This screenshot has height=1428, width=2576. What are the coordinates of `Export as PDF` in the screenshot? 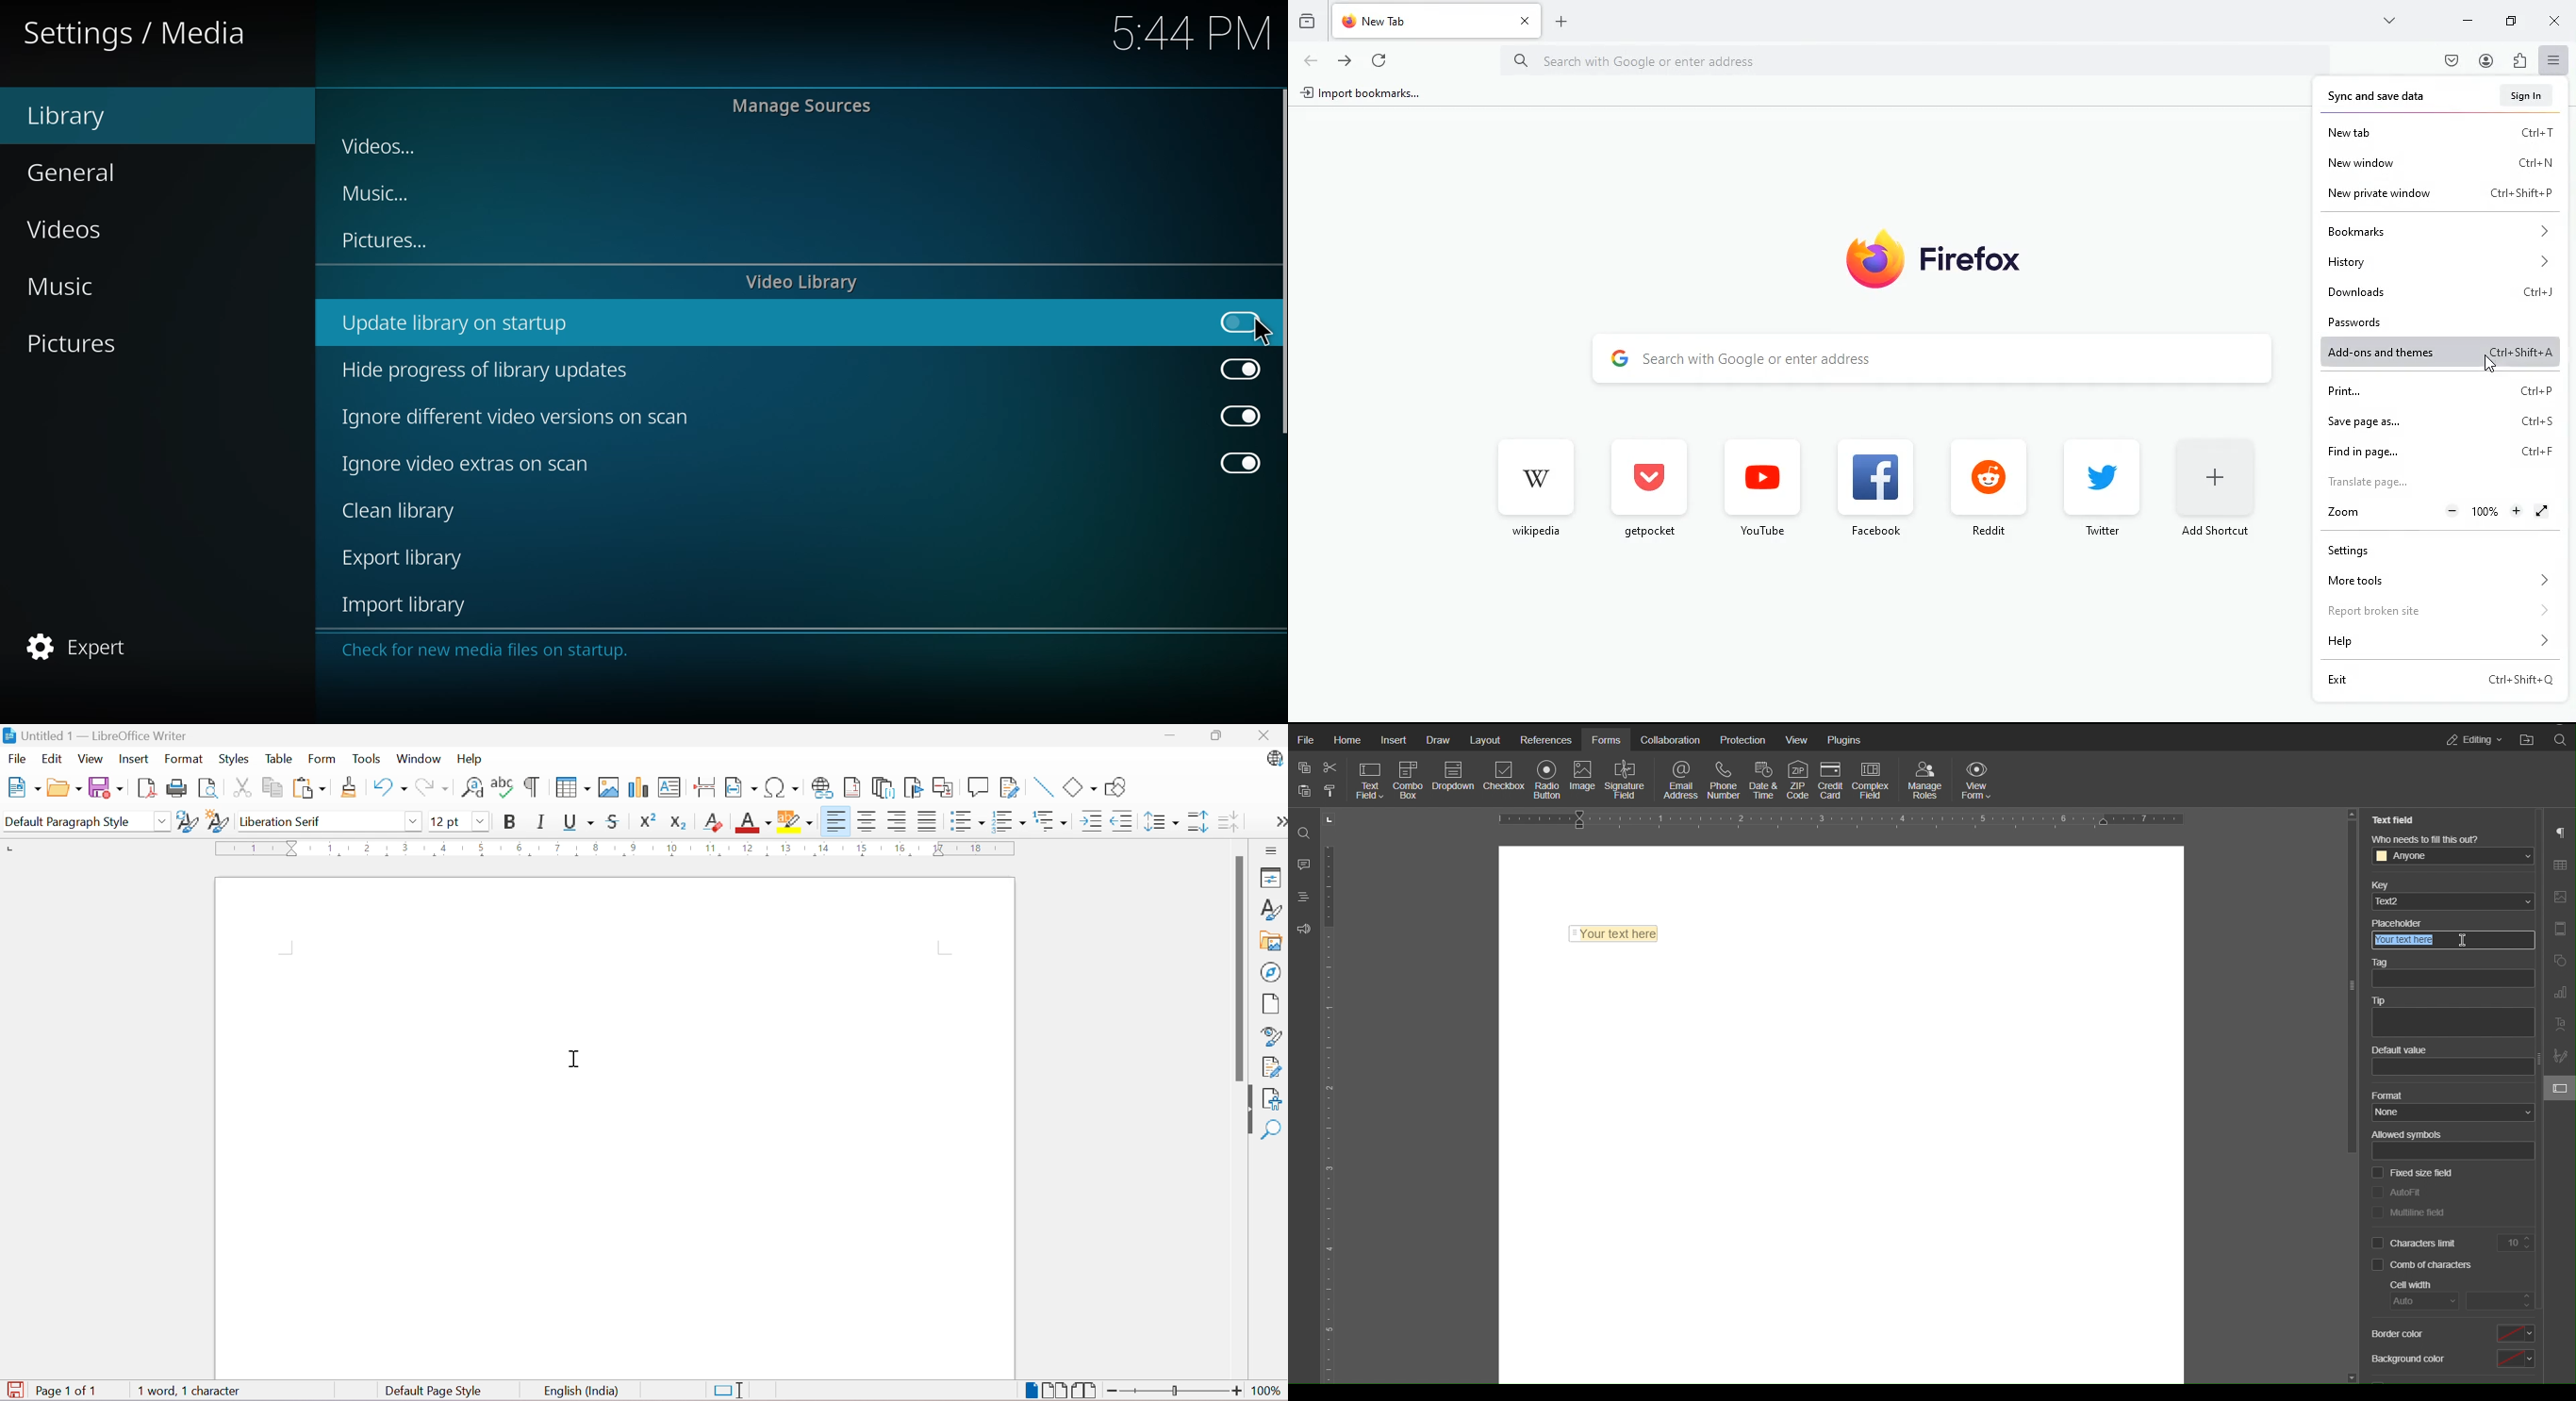 It's located at (144, 790).